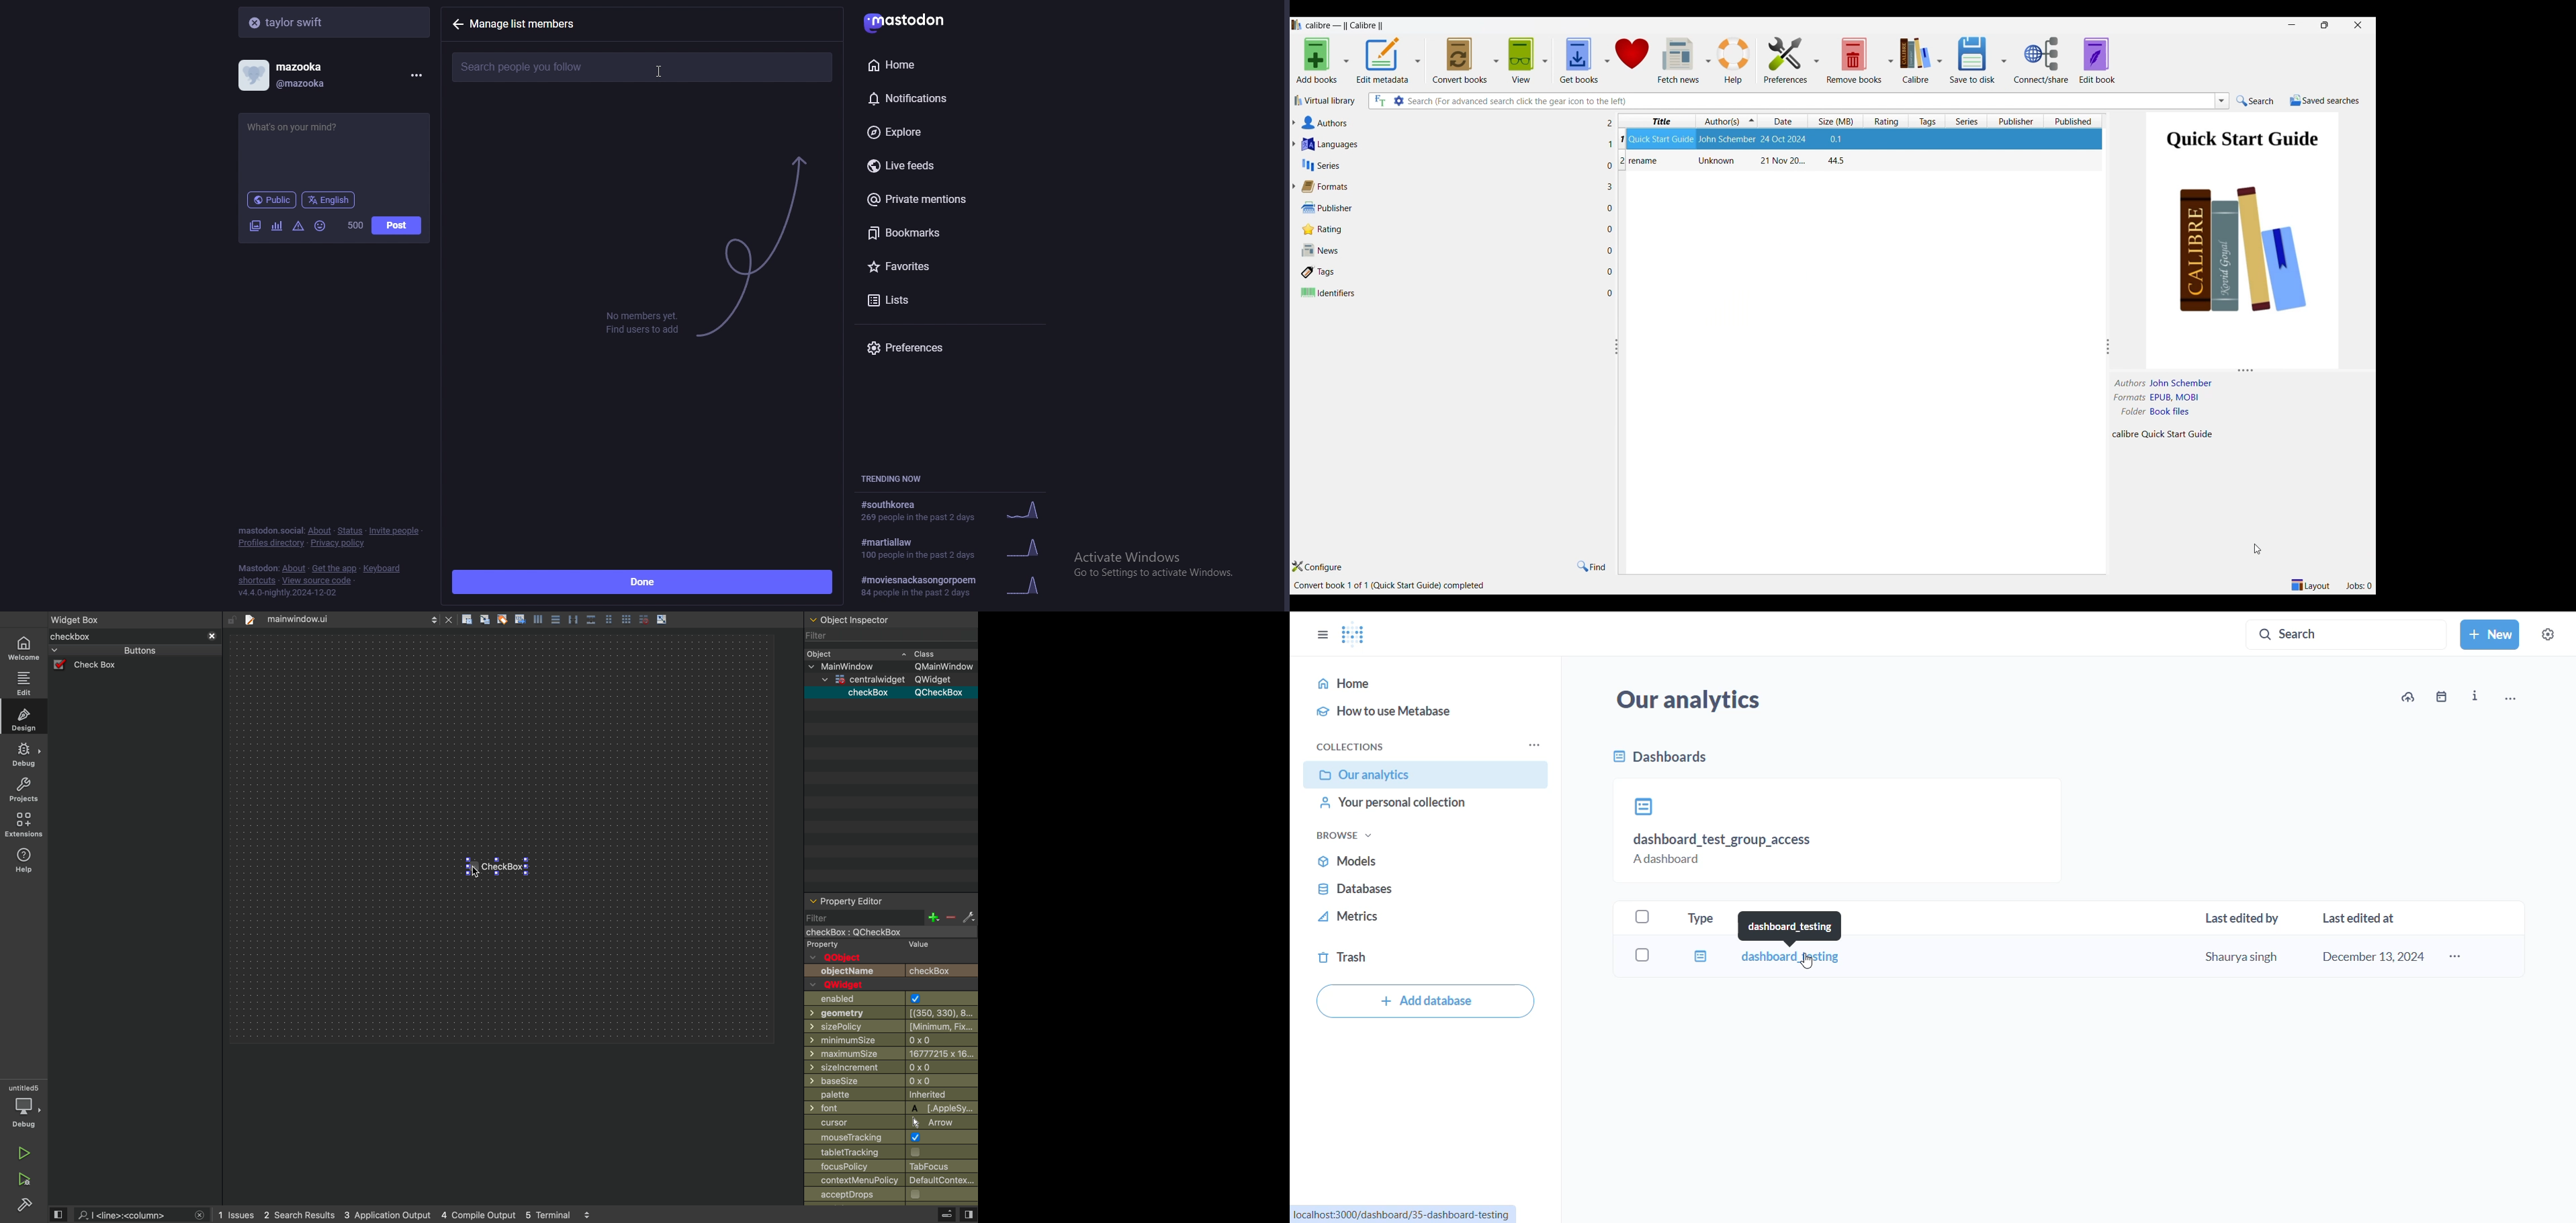  What do you see at coordinates (954, 347) in the screenshot?
I see `preferences` at bounding box center [954, 347].